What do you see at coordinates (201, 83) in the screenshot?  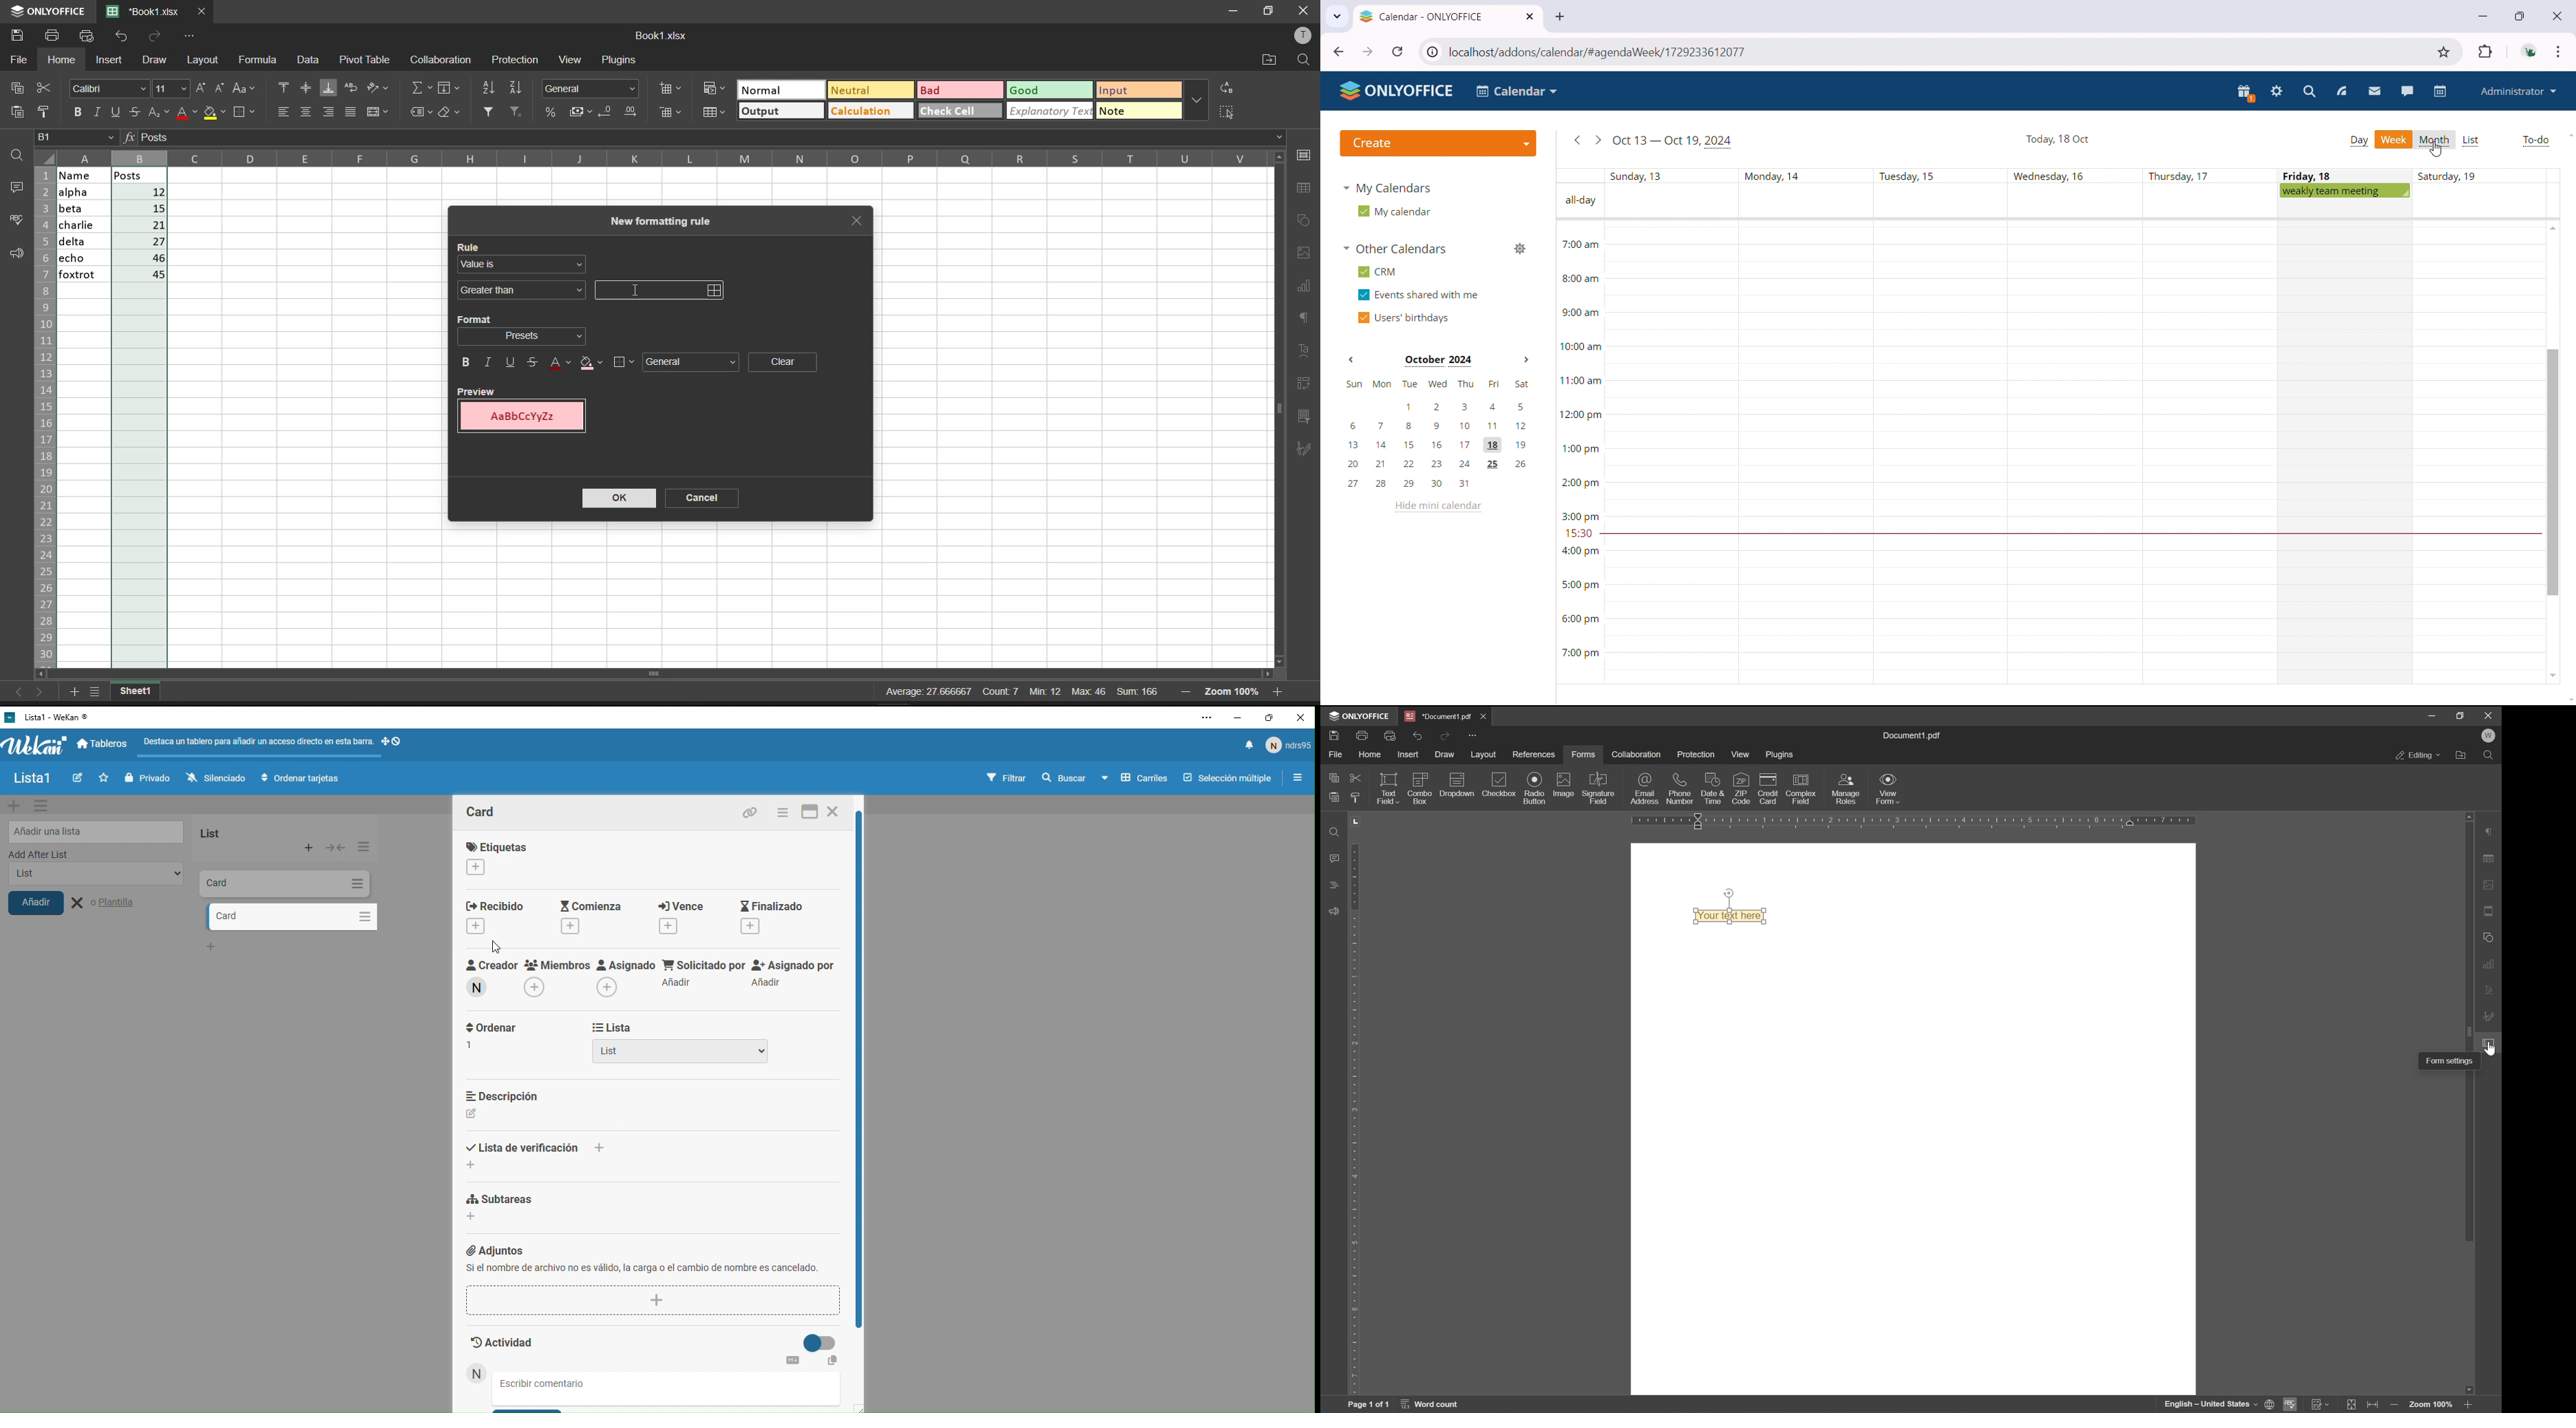 I see `increment font size` at bounding box center [201, 83].